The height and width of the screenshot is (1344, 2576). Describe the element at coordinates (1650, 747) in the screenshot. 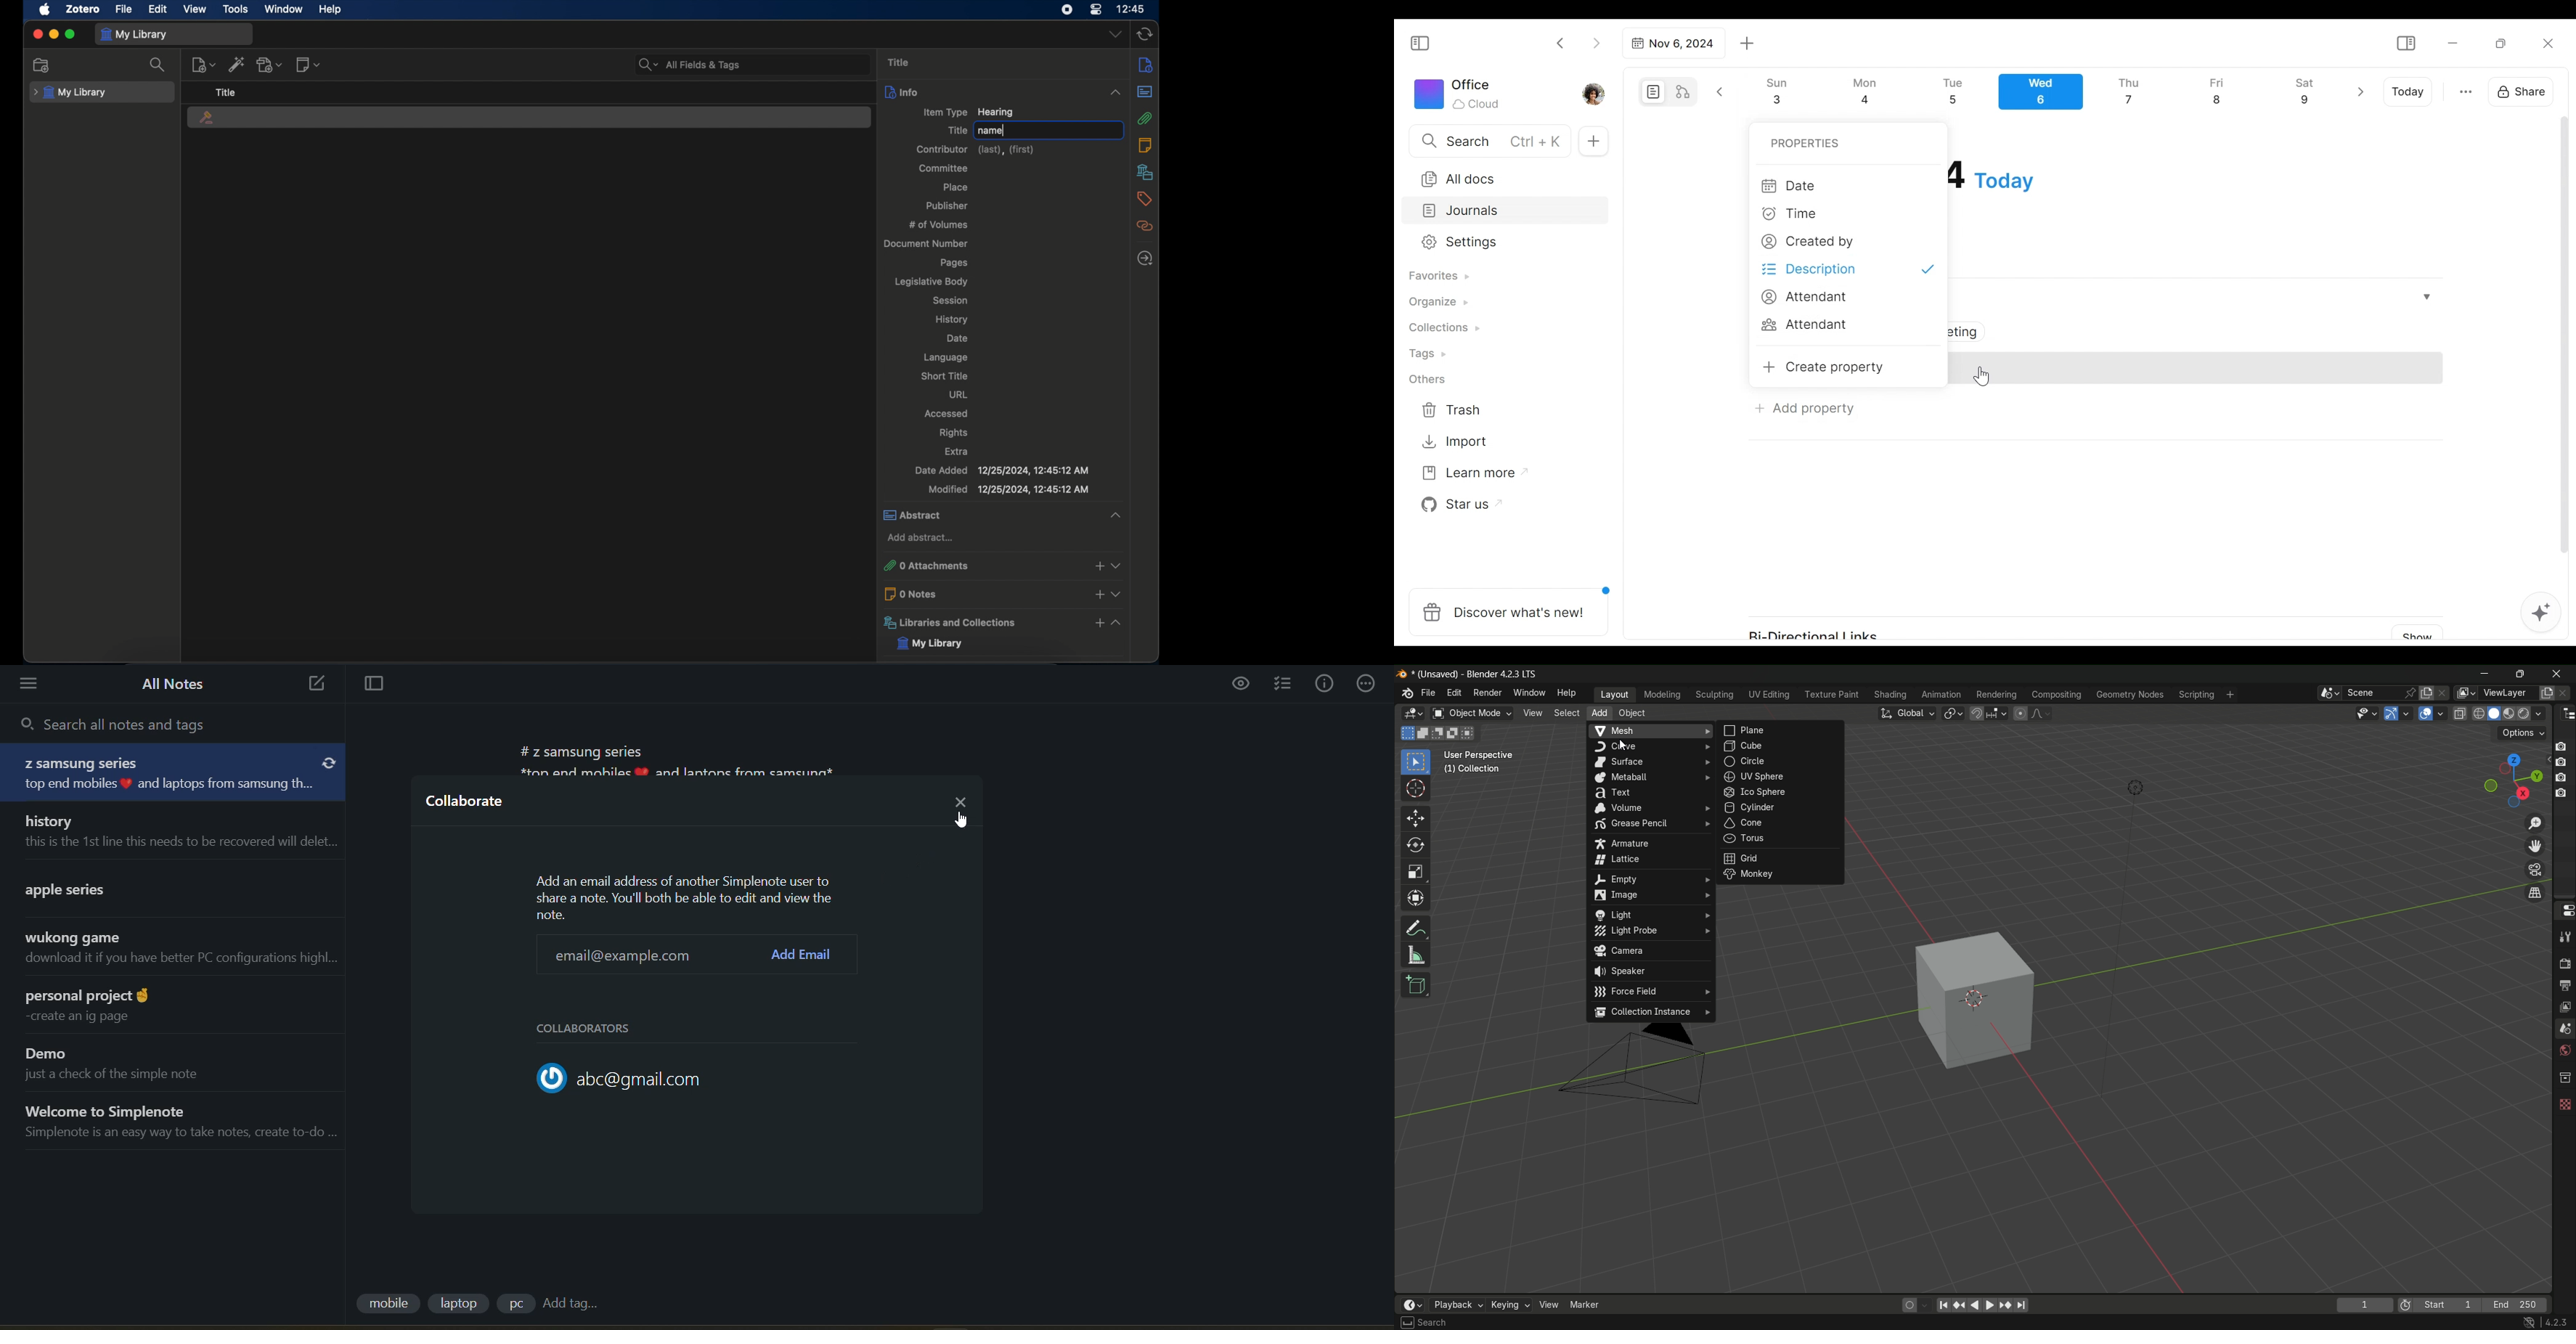

I see `curve` at that location.